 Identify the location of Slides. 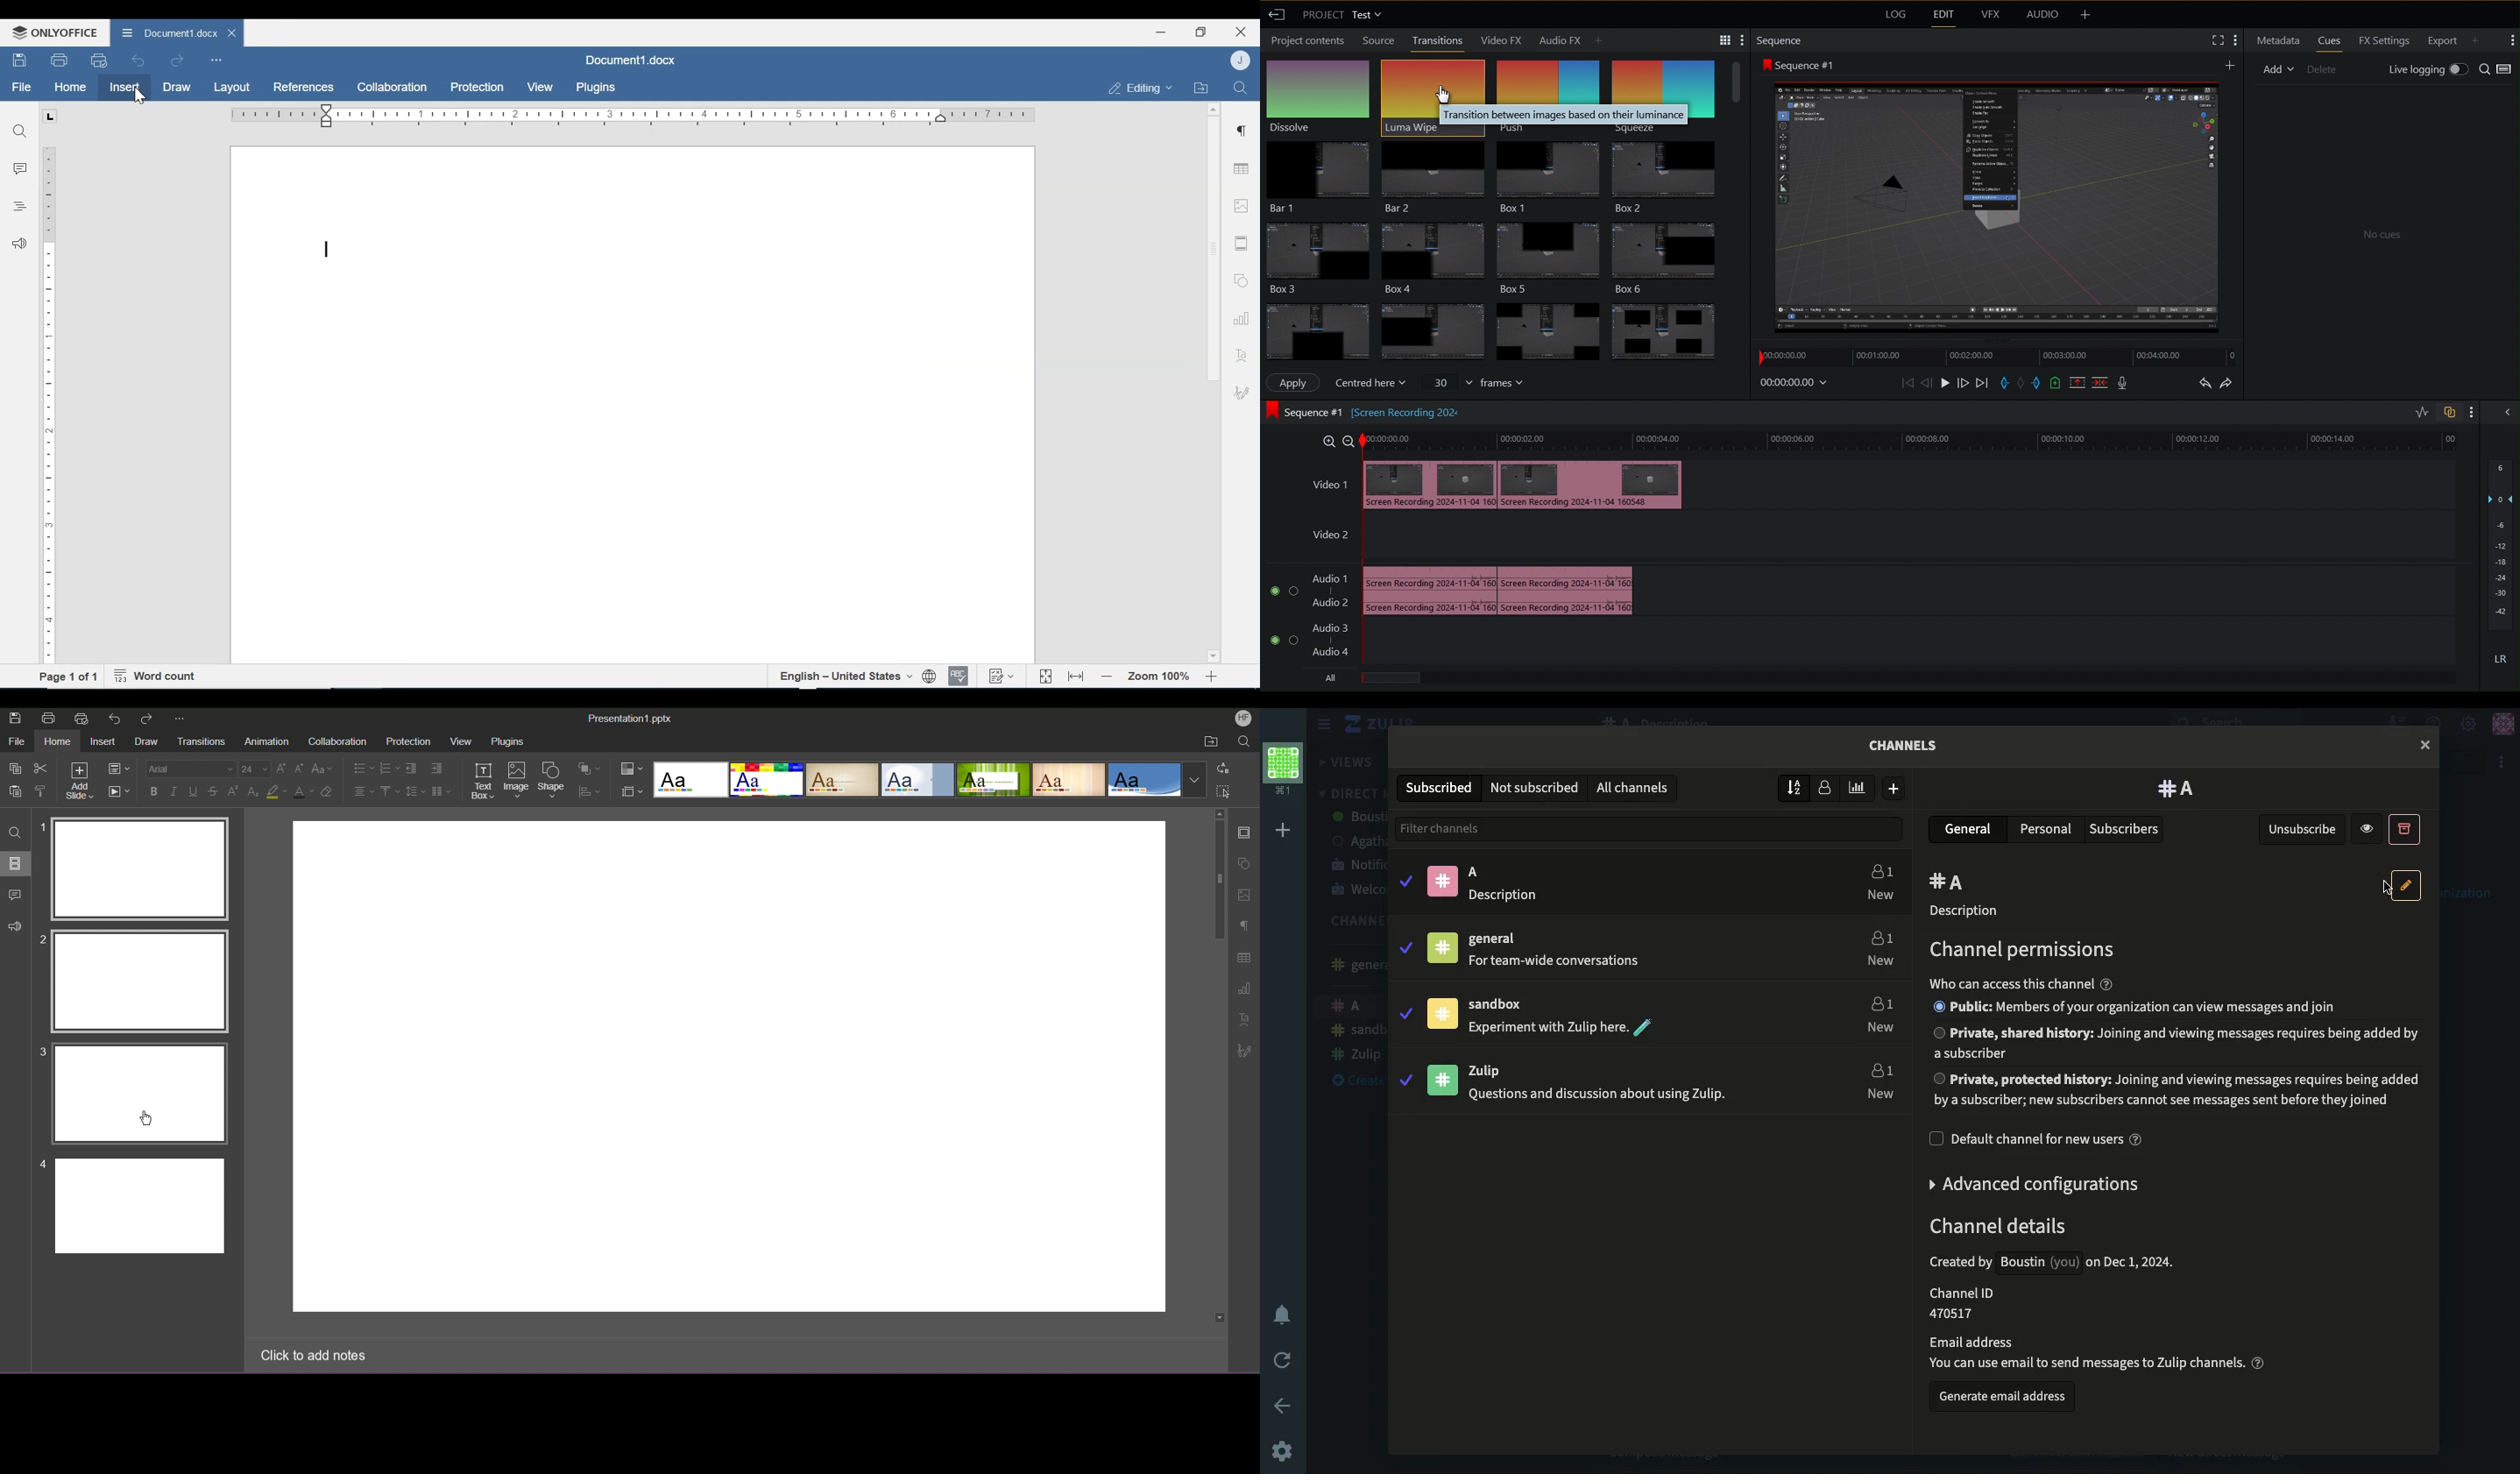
(17, 863).